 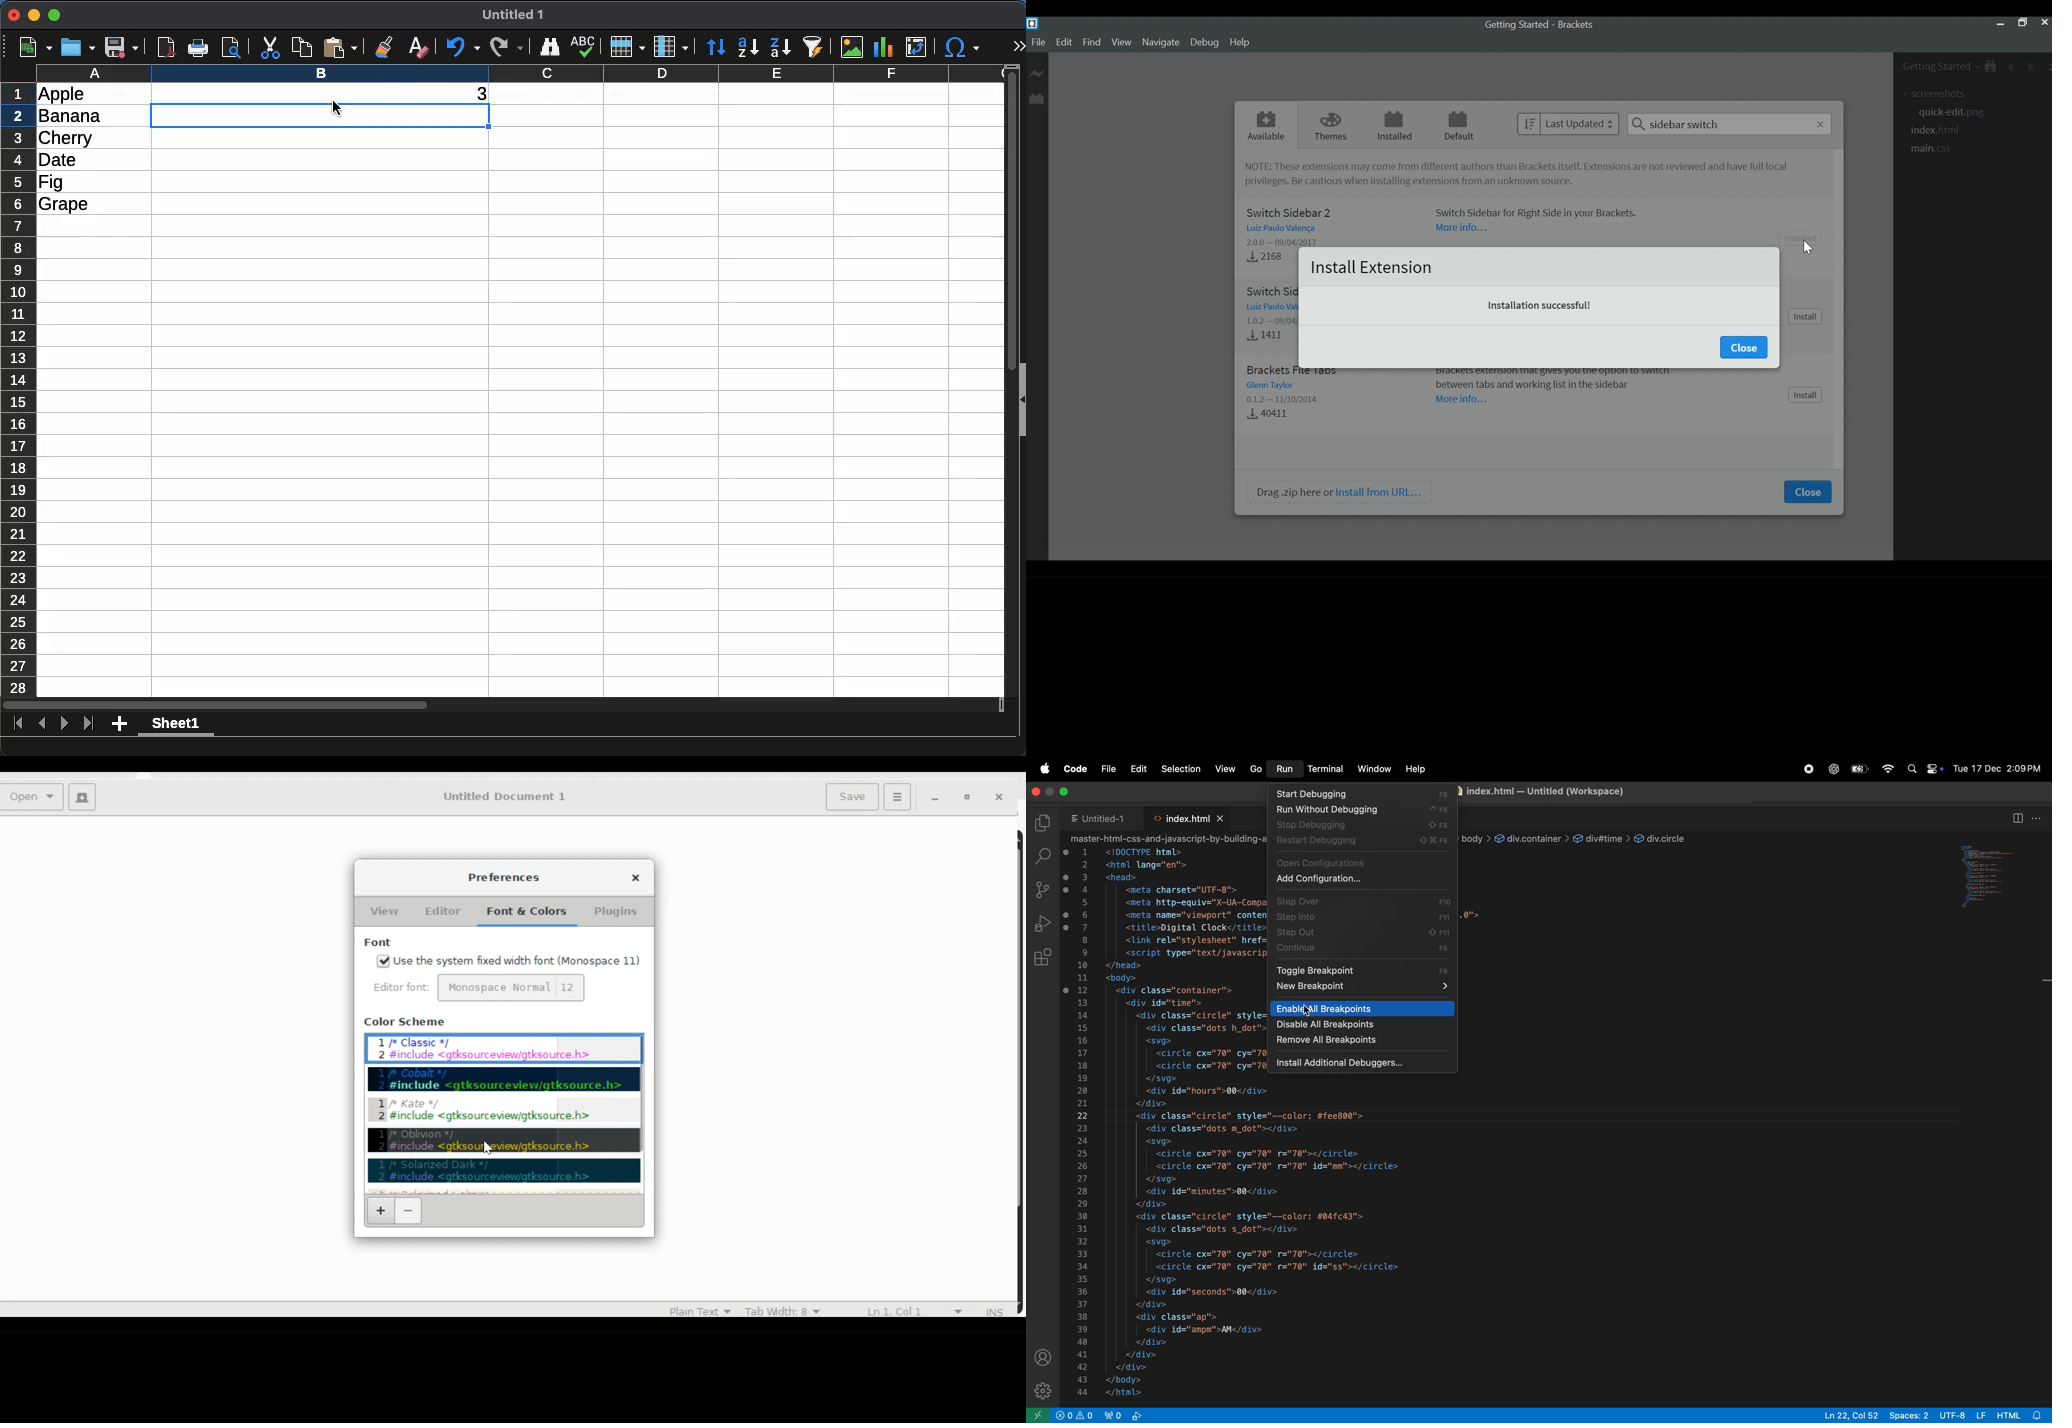 What do you see at coordinates (14, 15) in the screenshot?
I see `close` at bounding box center [14, 15].